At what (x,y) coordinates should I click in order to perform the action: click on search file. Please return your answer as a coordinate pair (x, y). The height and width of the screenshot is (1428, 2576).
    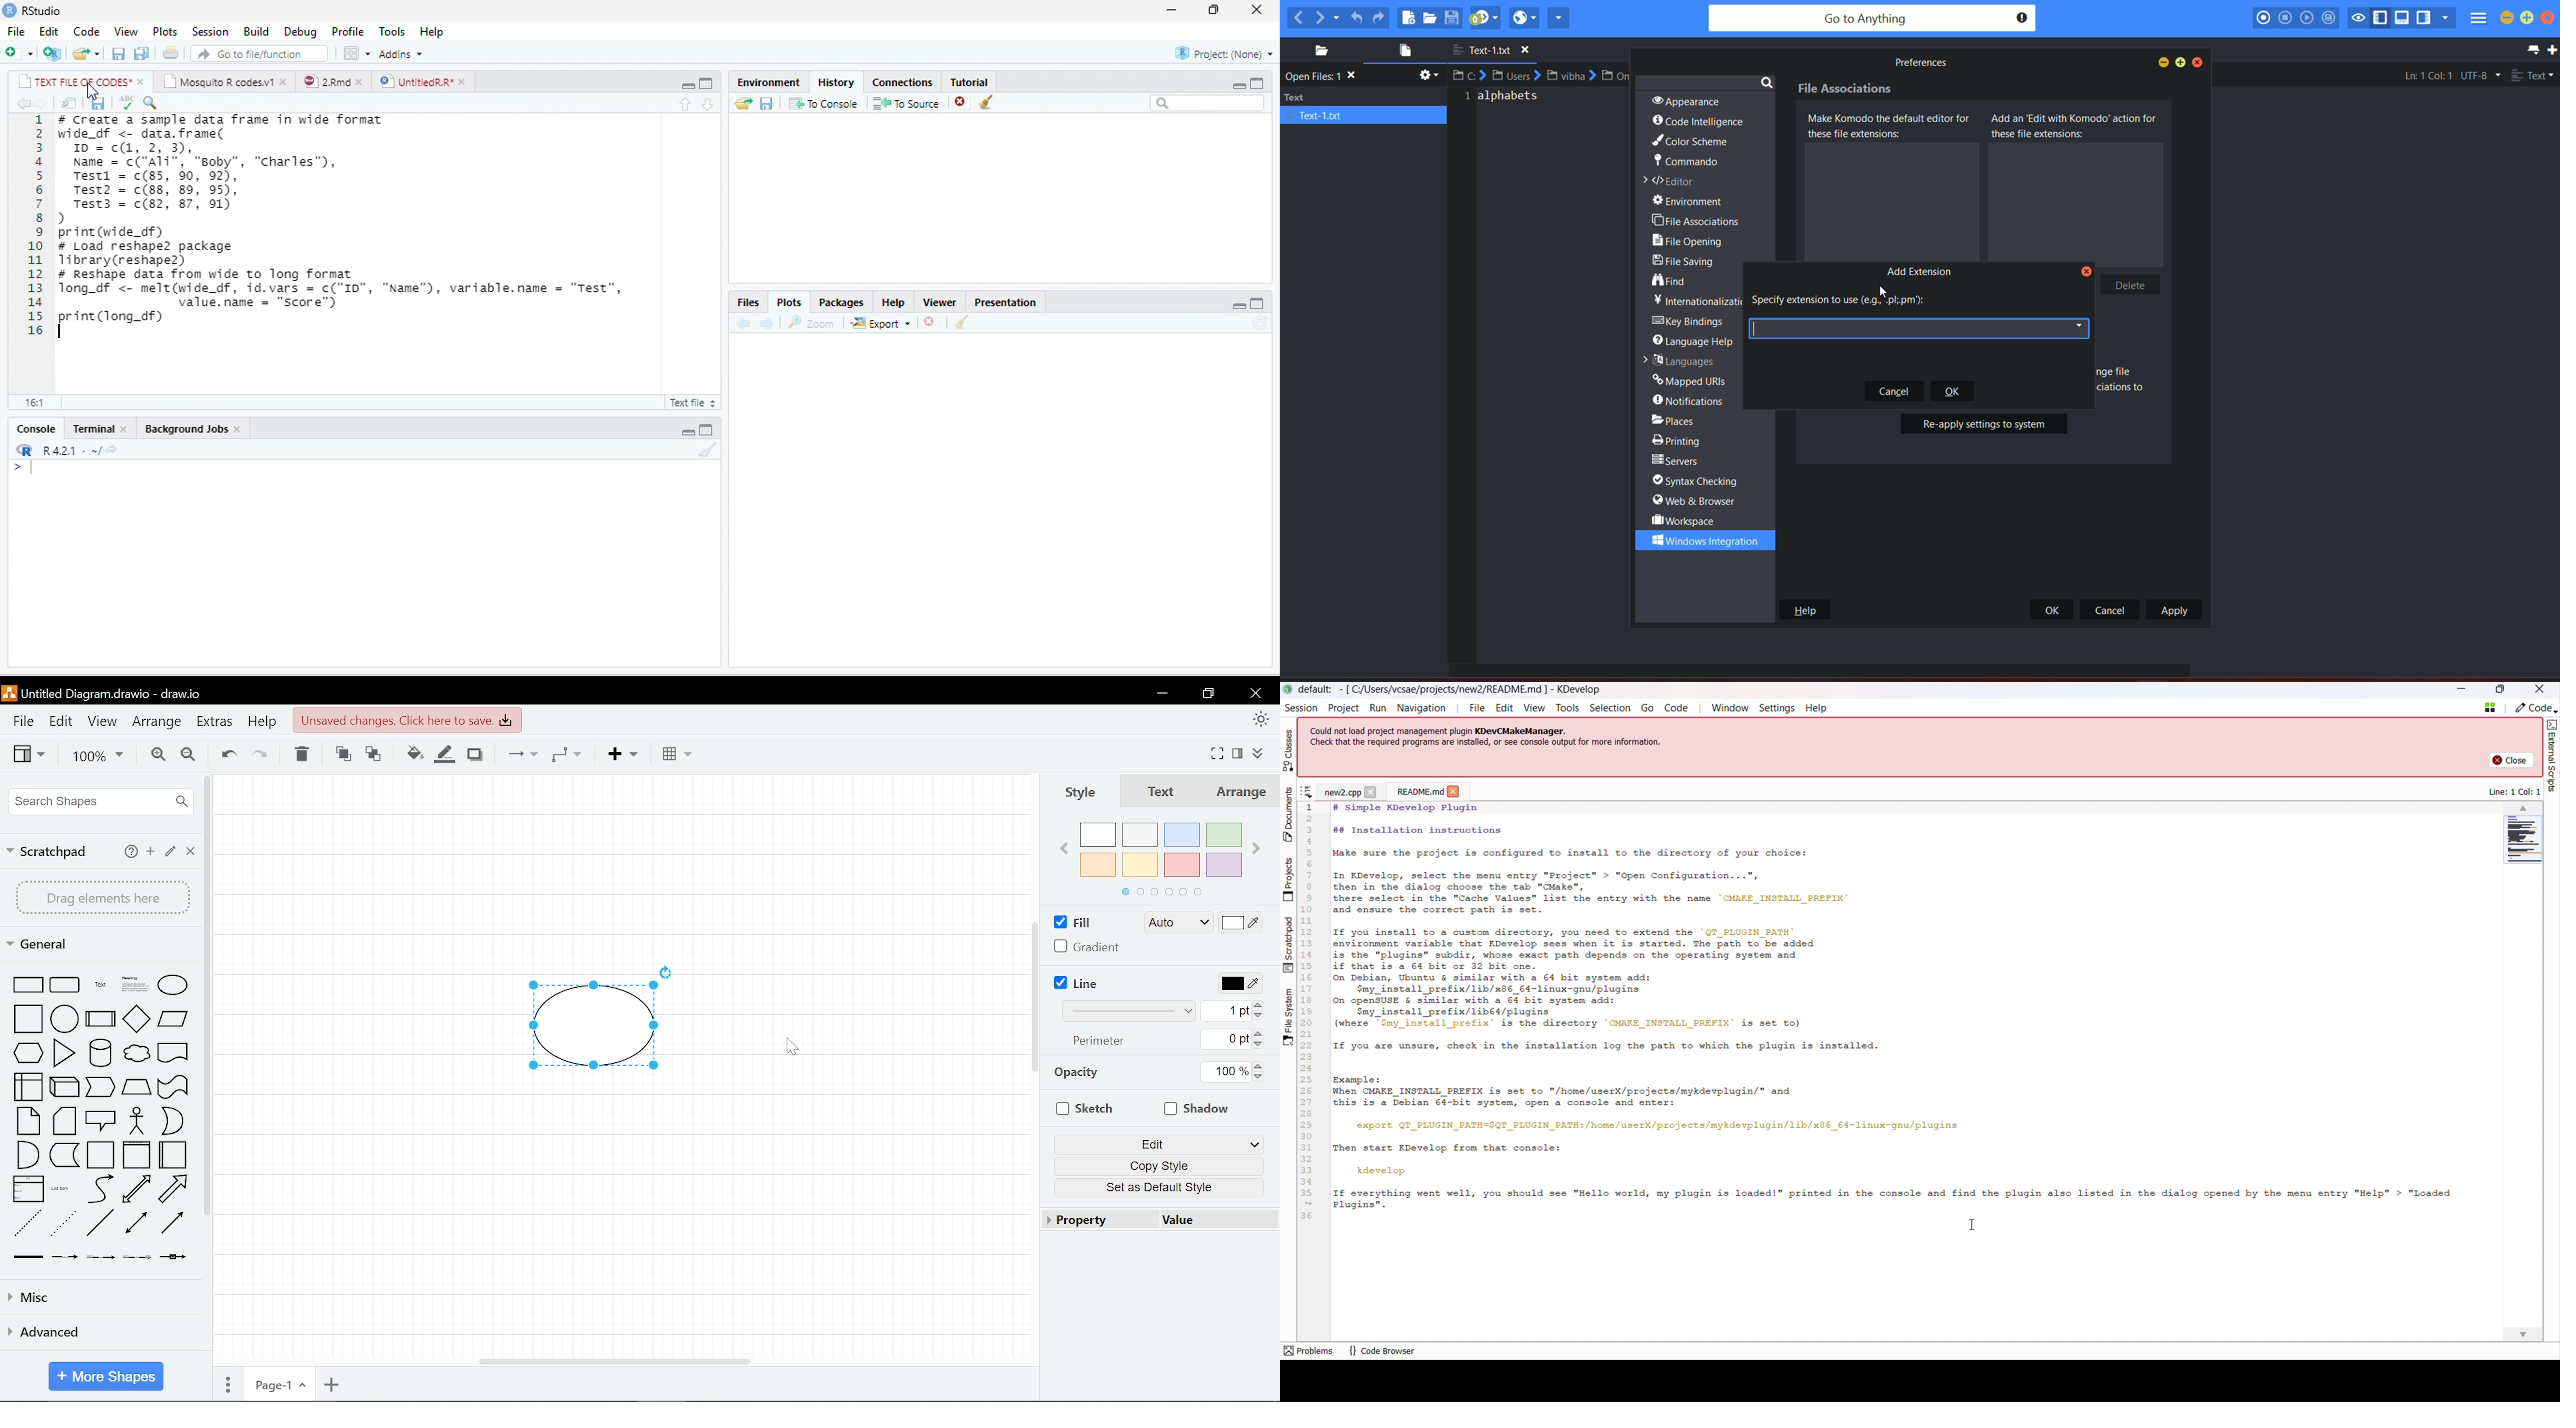
    Looking at the image, I should click on (259, 53).